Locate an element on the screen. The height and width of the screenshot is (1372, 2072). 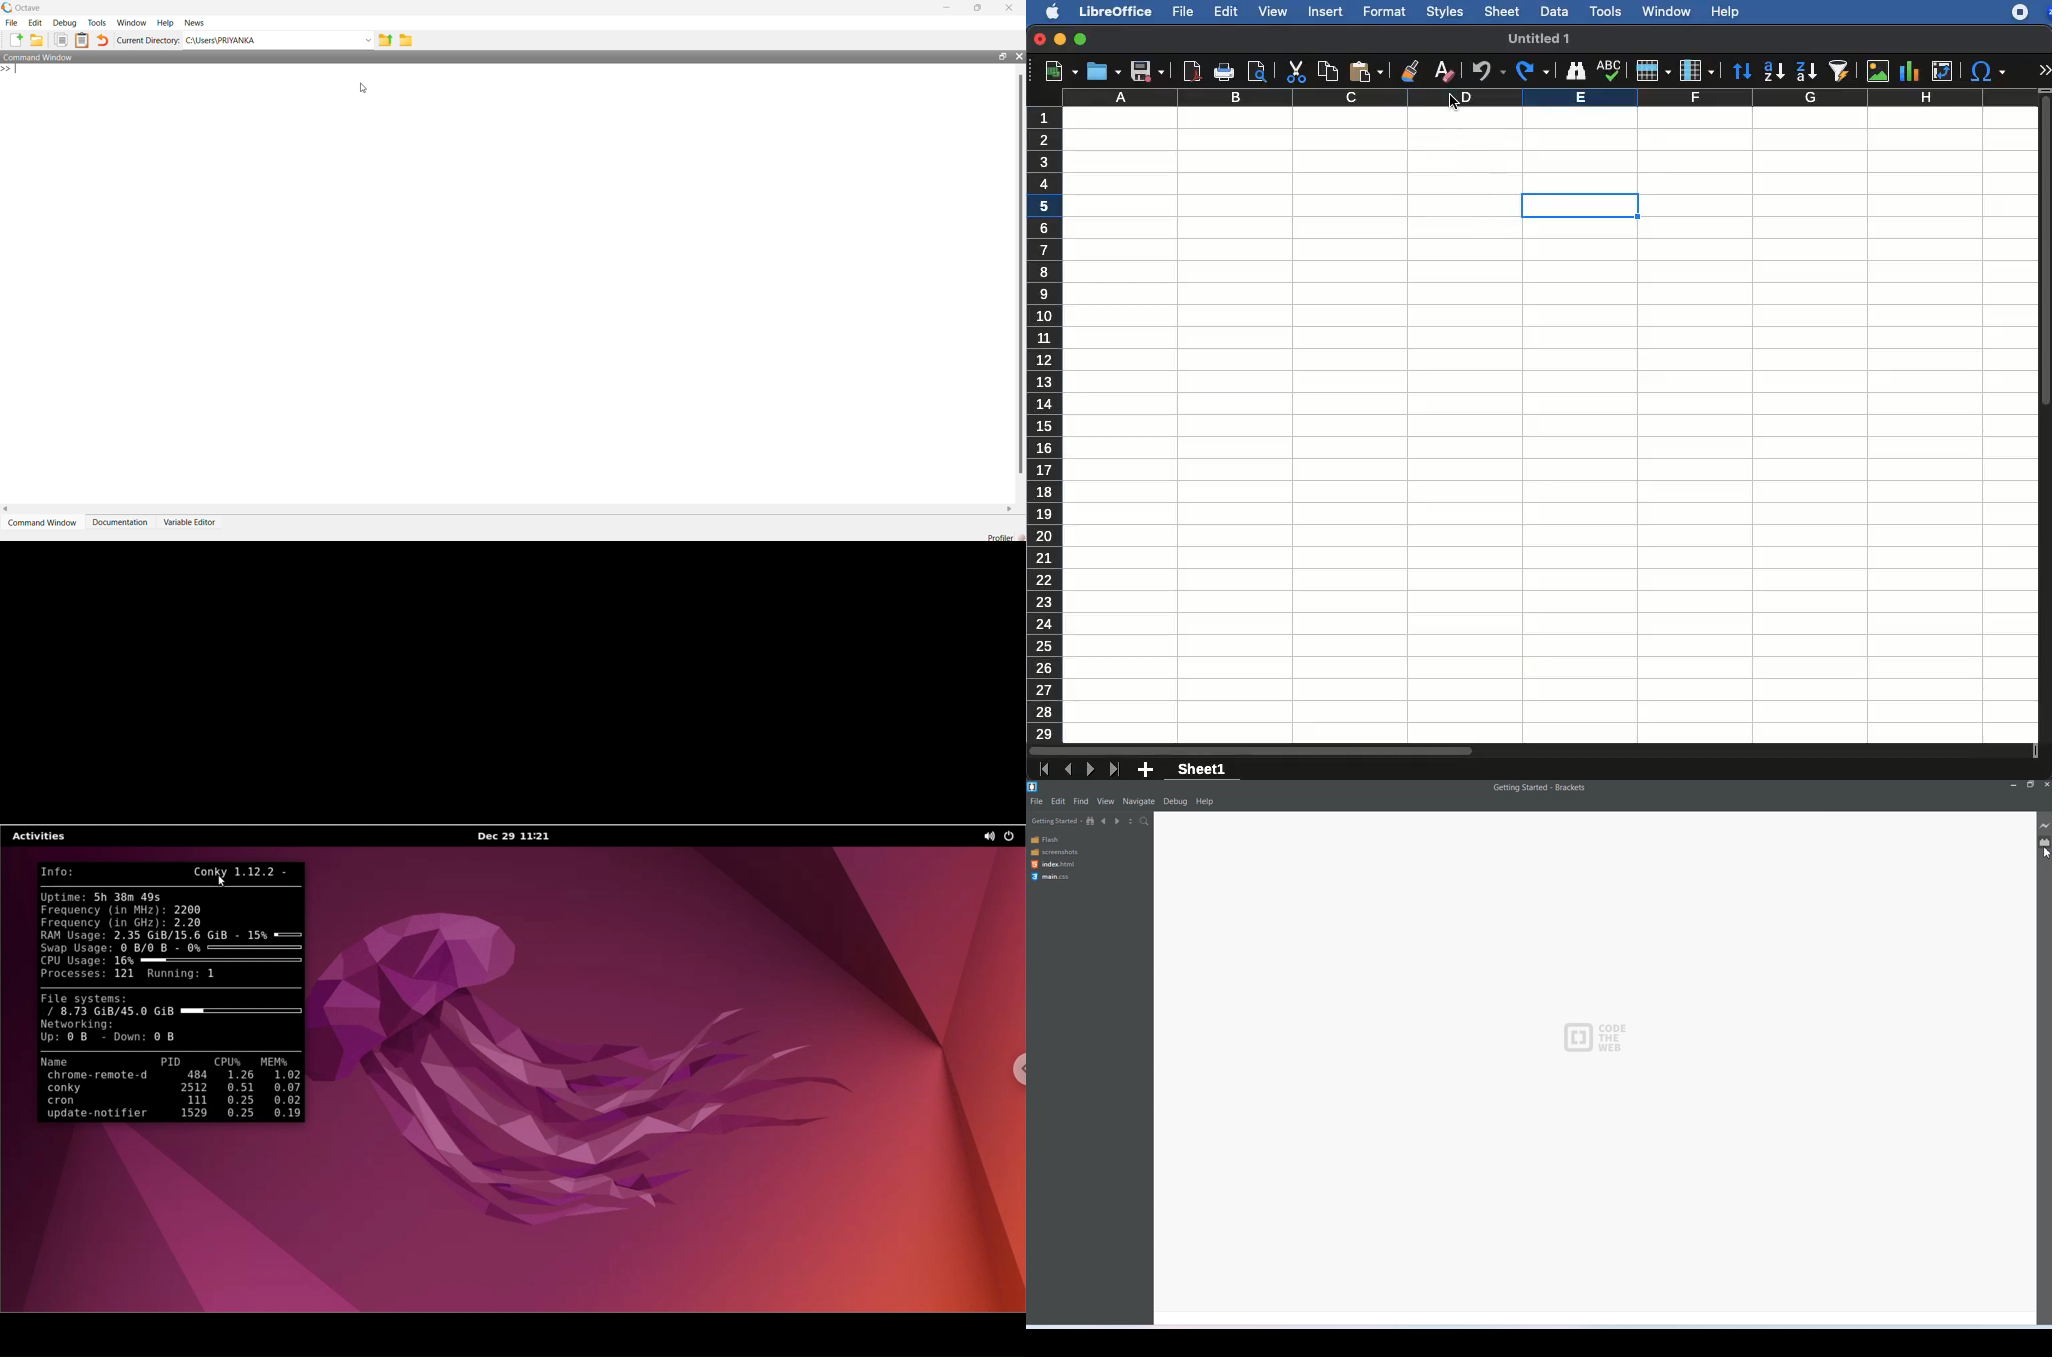
expand is located at coordinates (2044, 69).